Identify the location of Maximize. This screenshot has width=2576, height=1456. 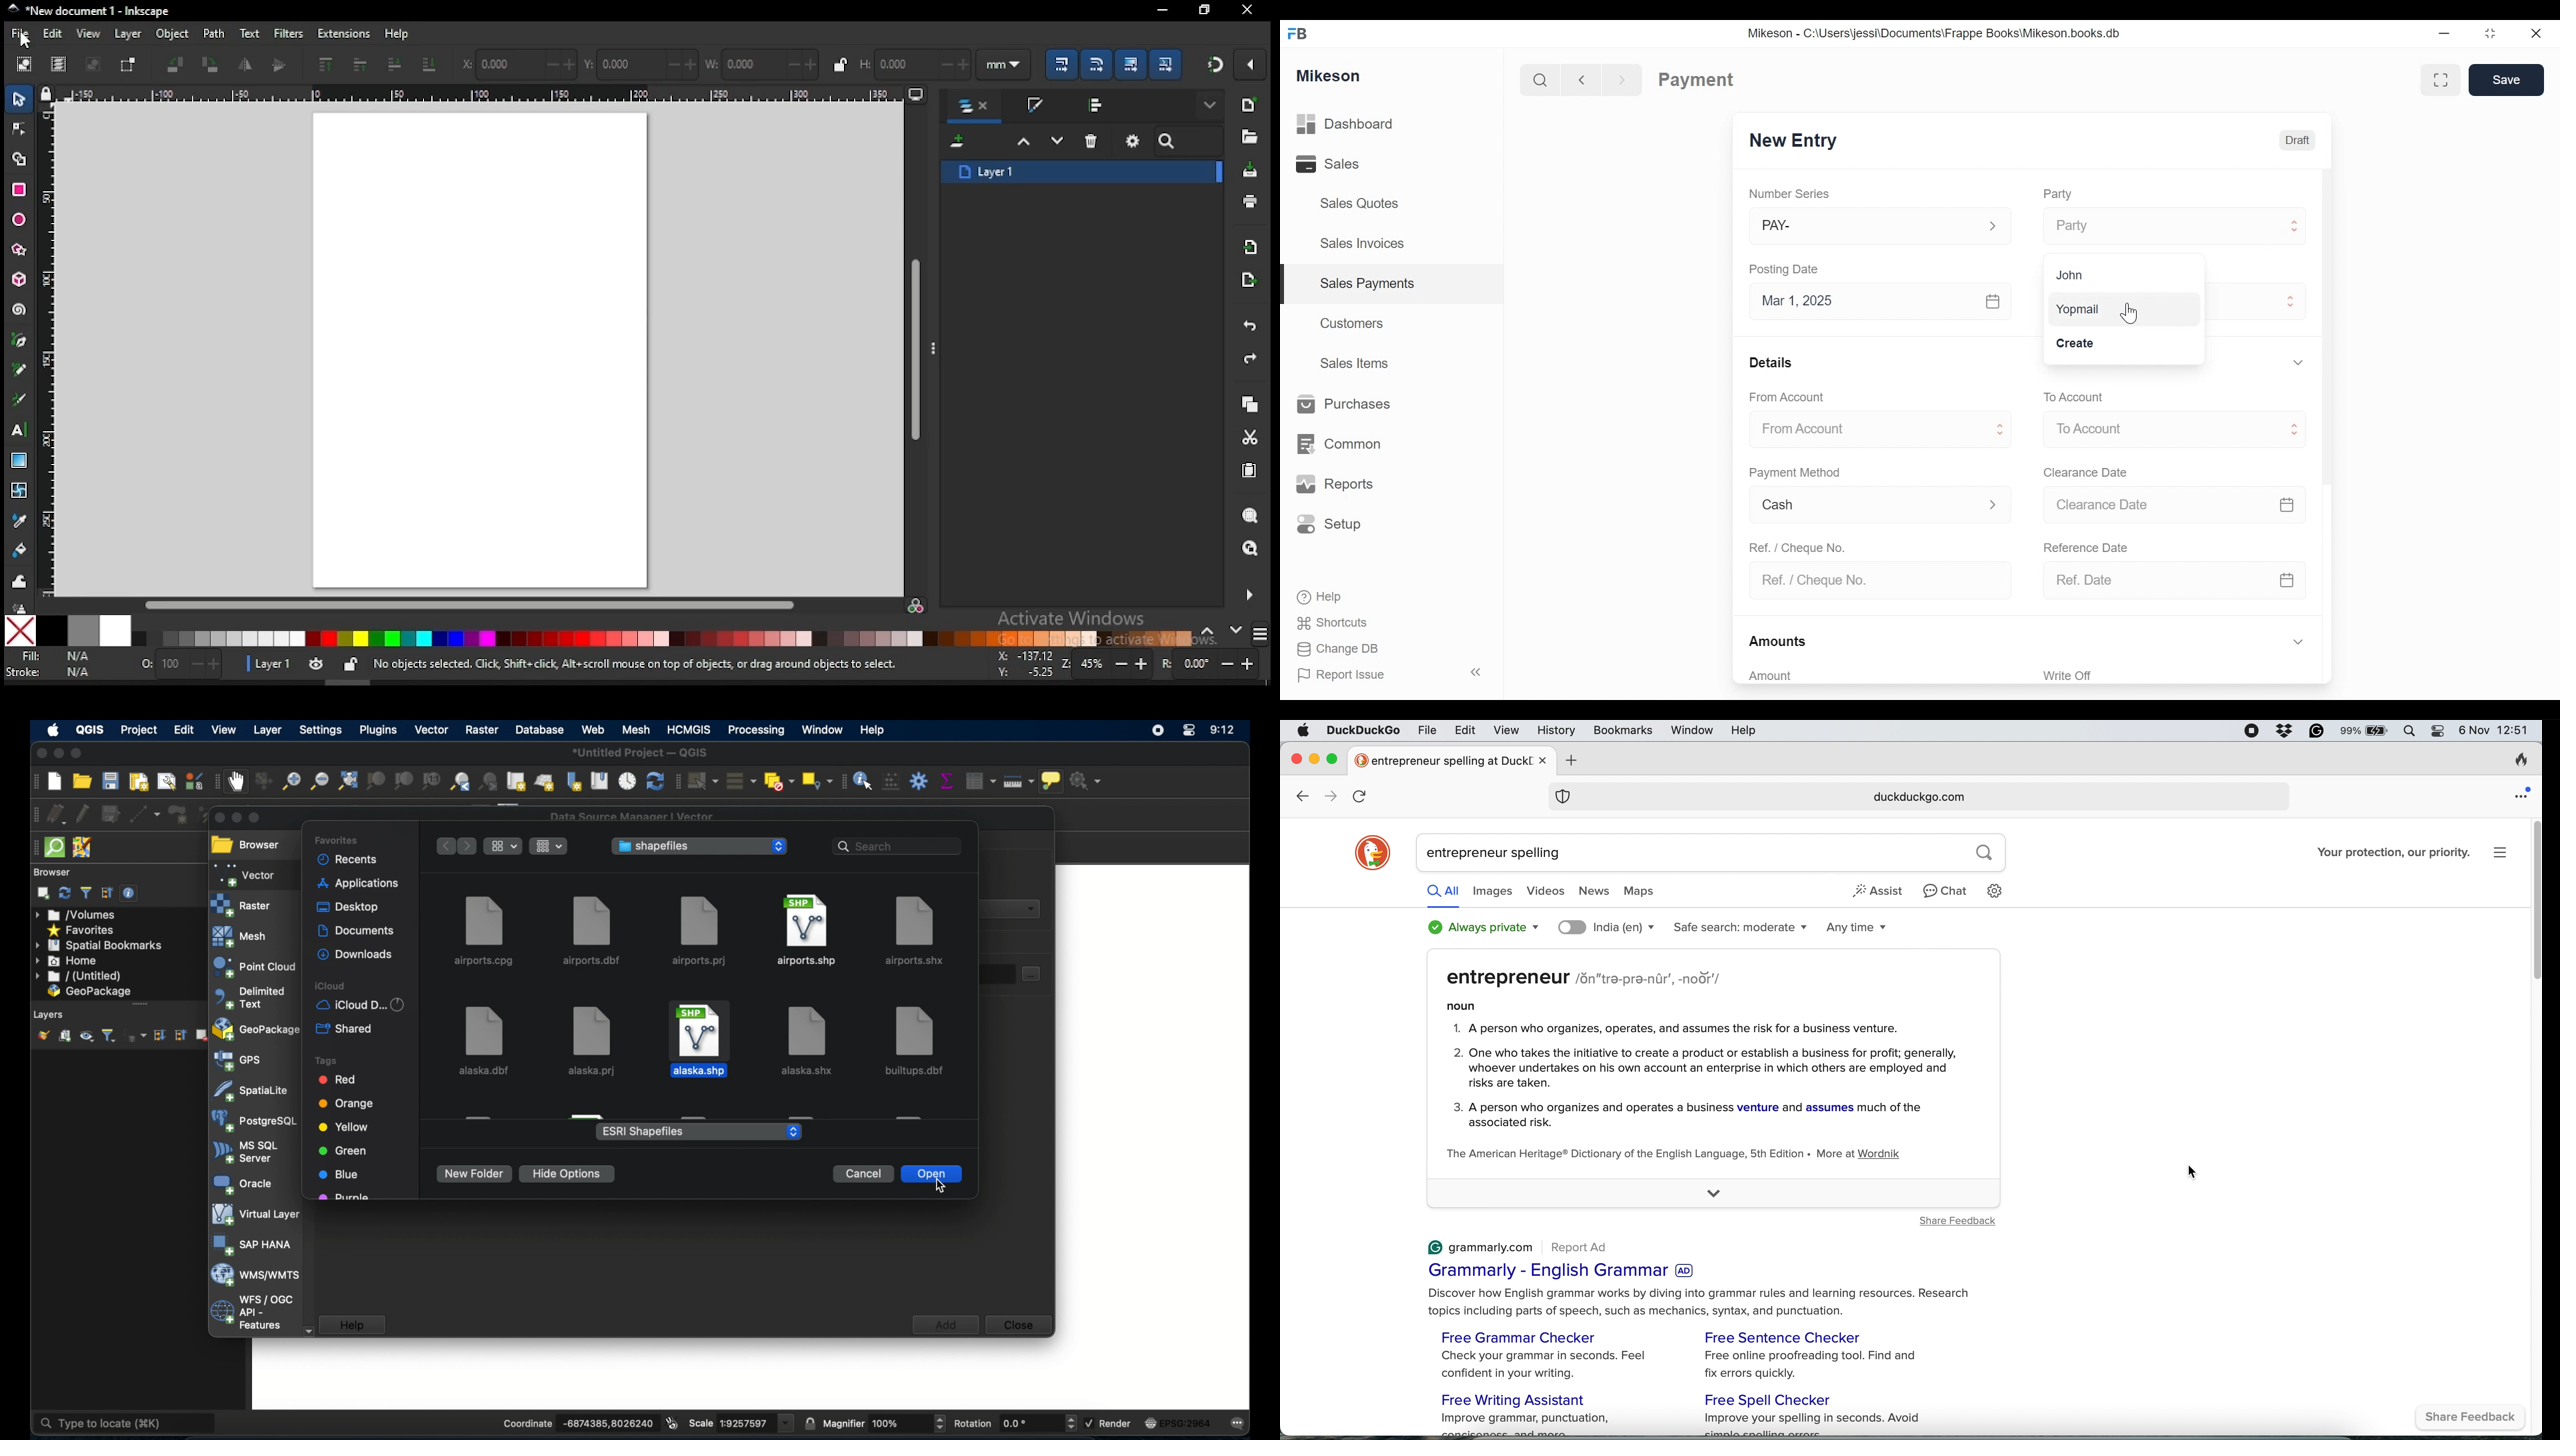
(2488, 35).